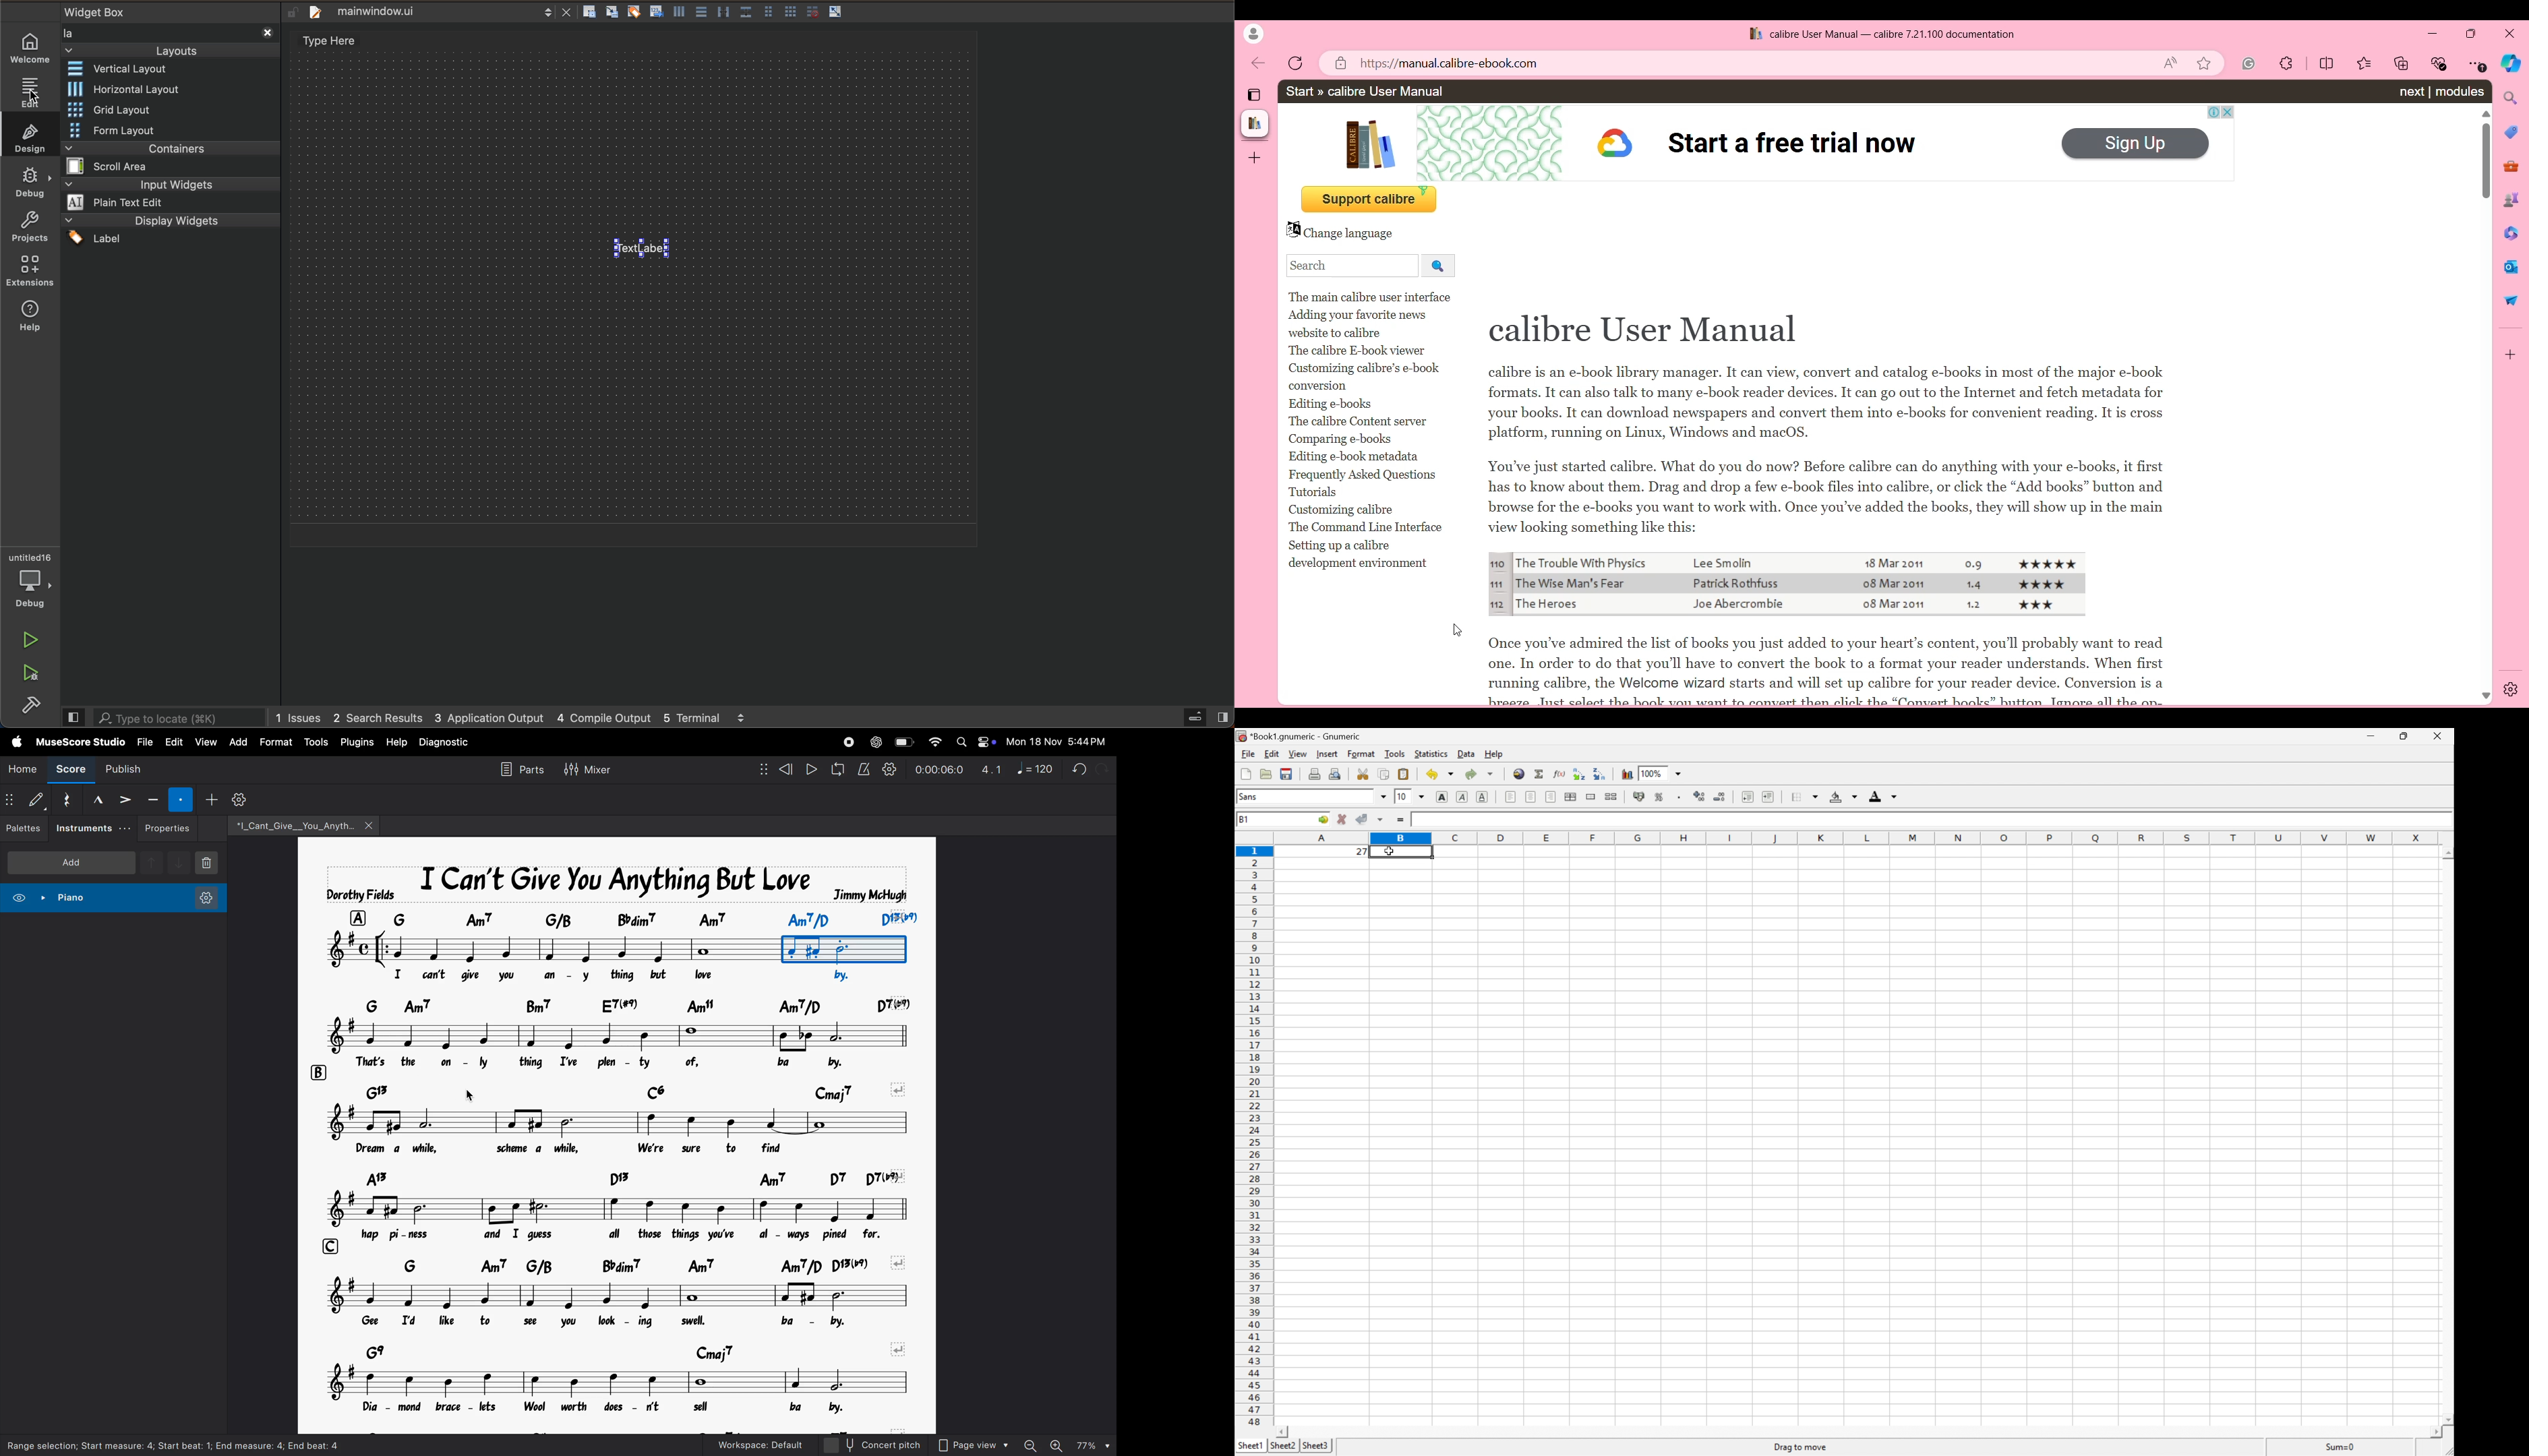 The height and width of the screenshot is (1456, 2548). Describe the element at coordinates (1340, 231) in the screenshot. I see `Change page language ` at that location.